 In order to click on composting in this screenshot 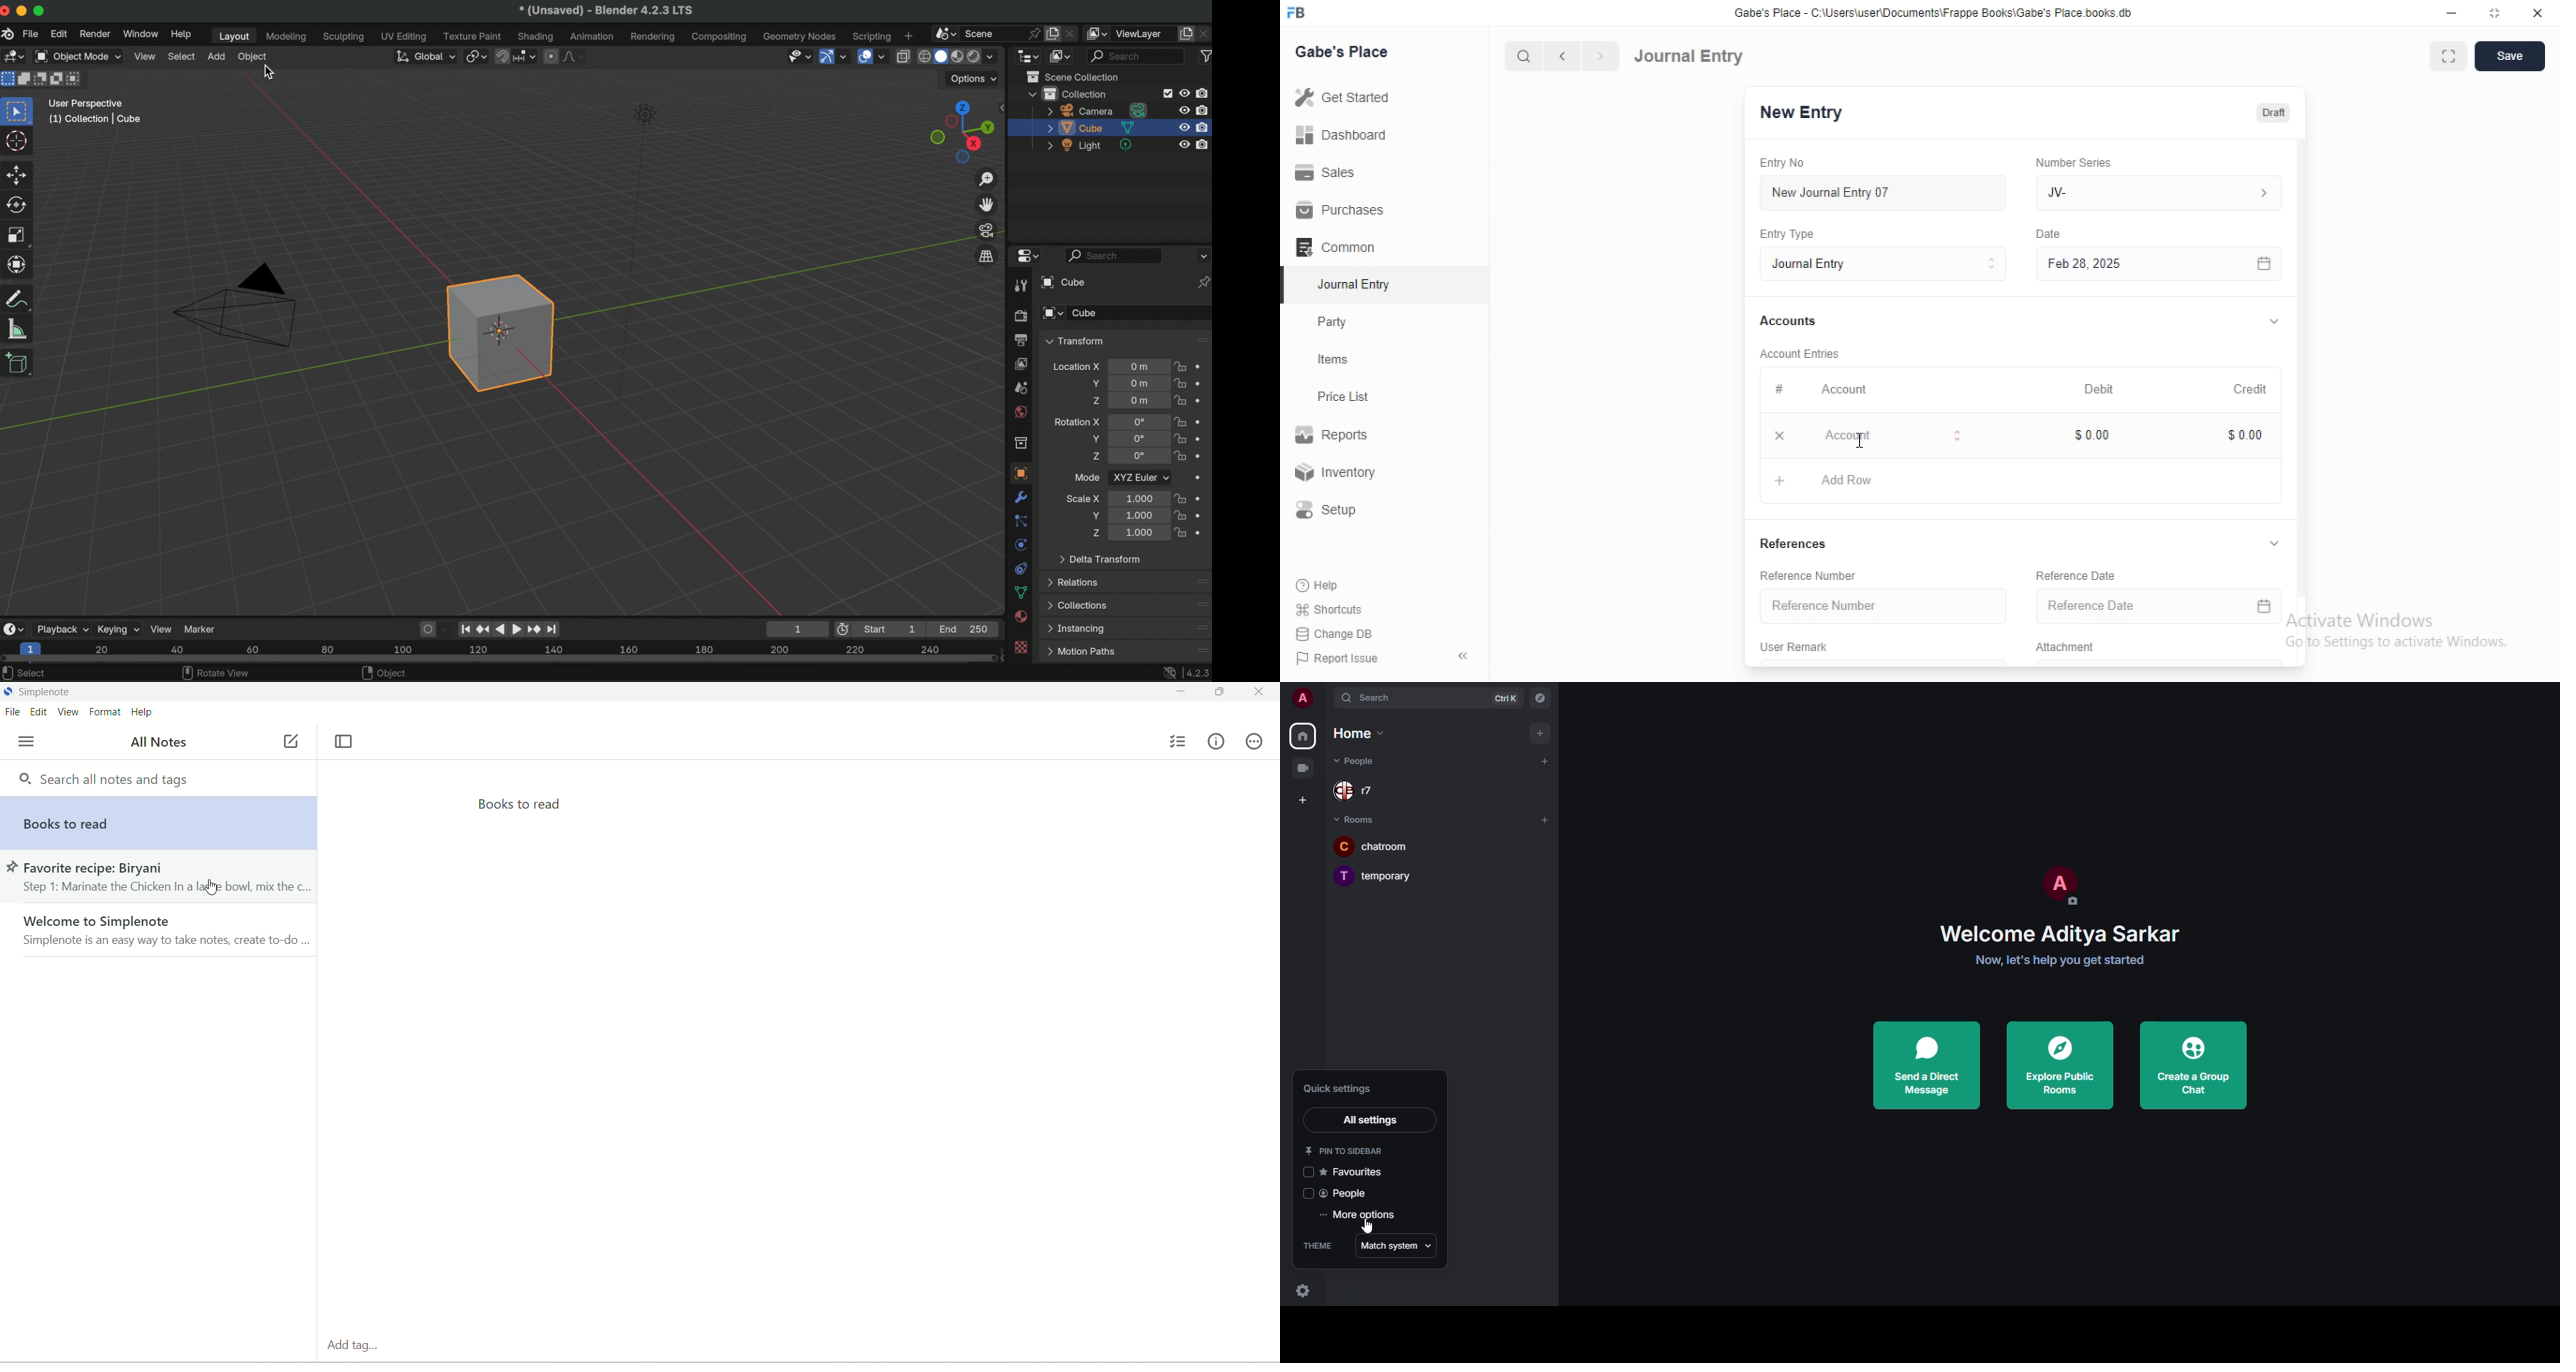, I will do `click(721, 37)`.